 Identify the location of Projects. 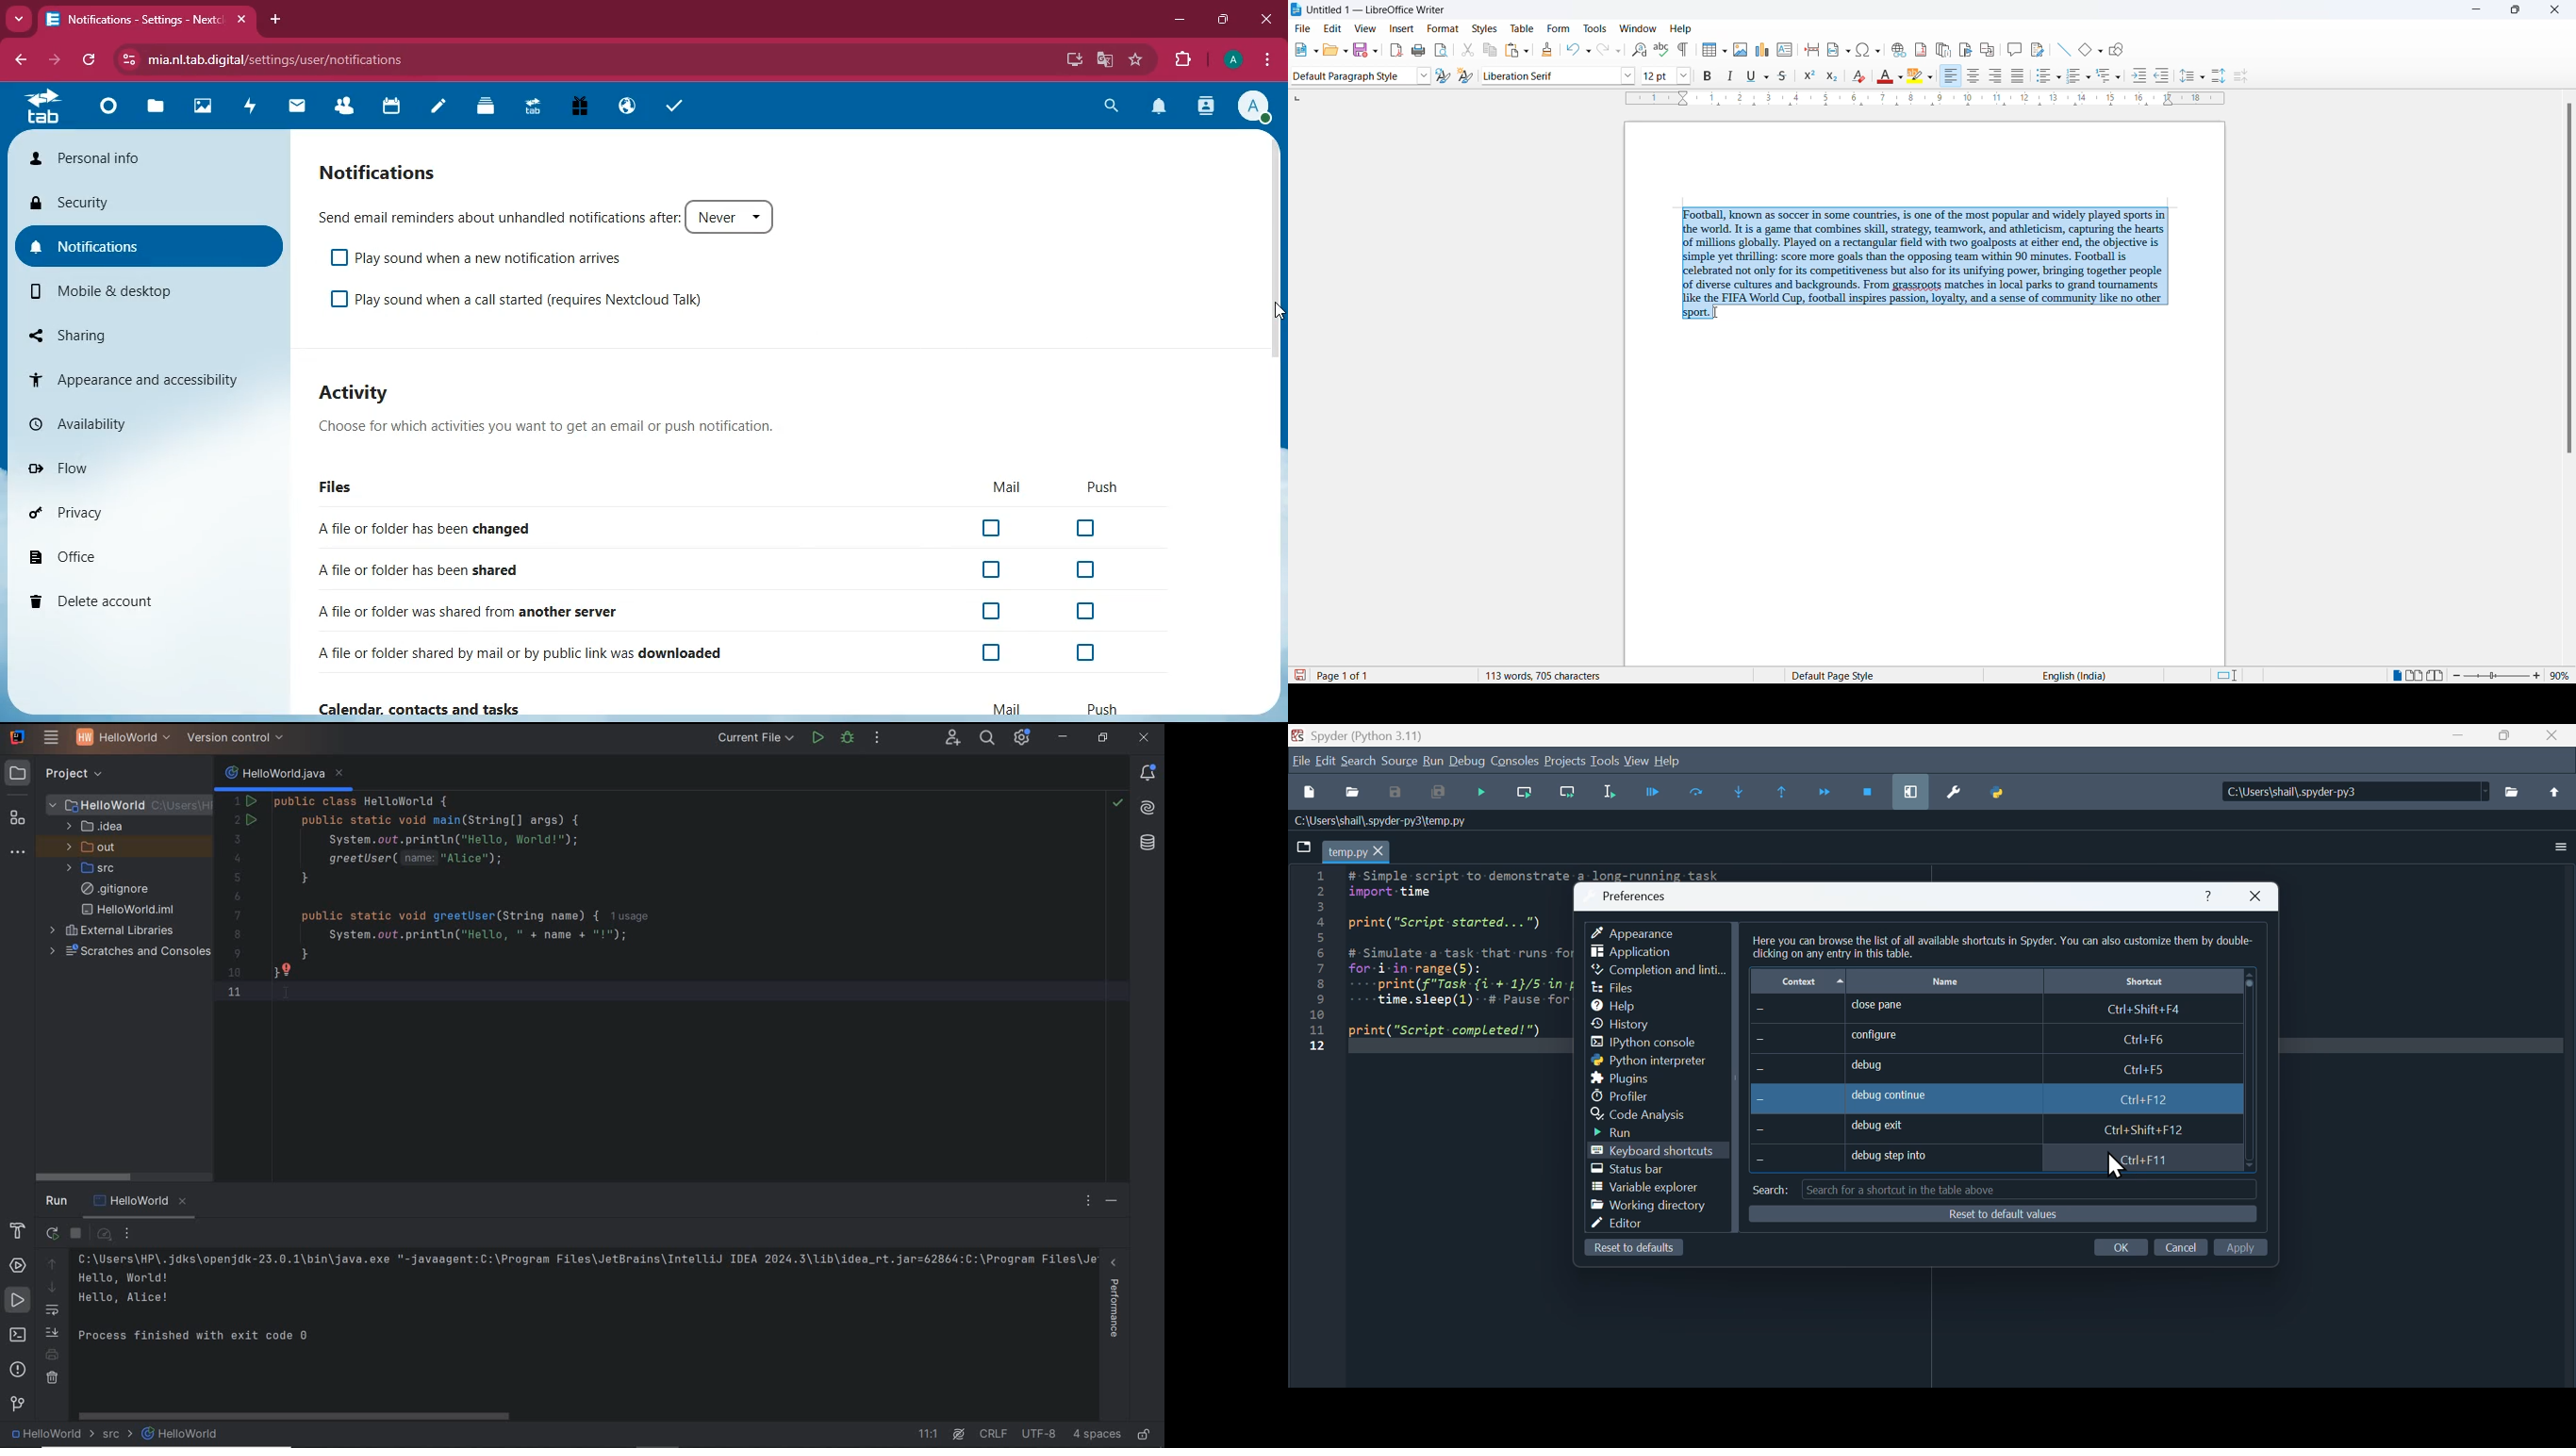
(1564, 760).